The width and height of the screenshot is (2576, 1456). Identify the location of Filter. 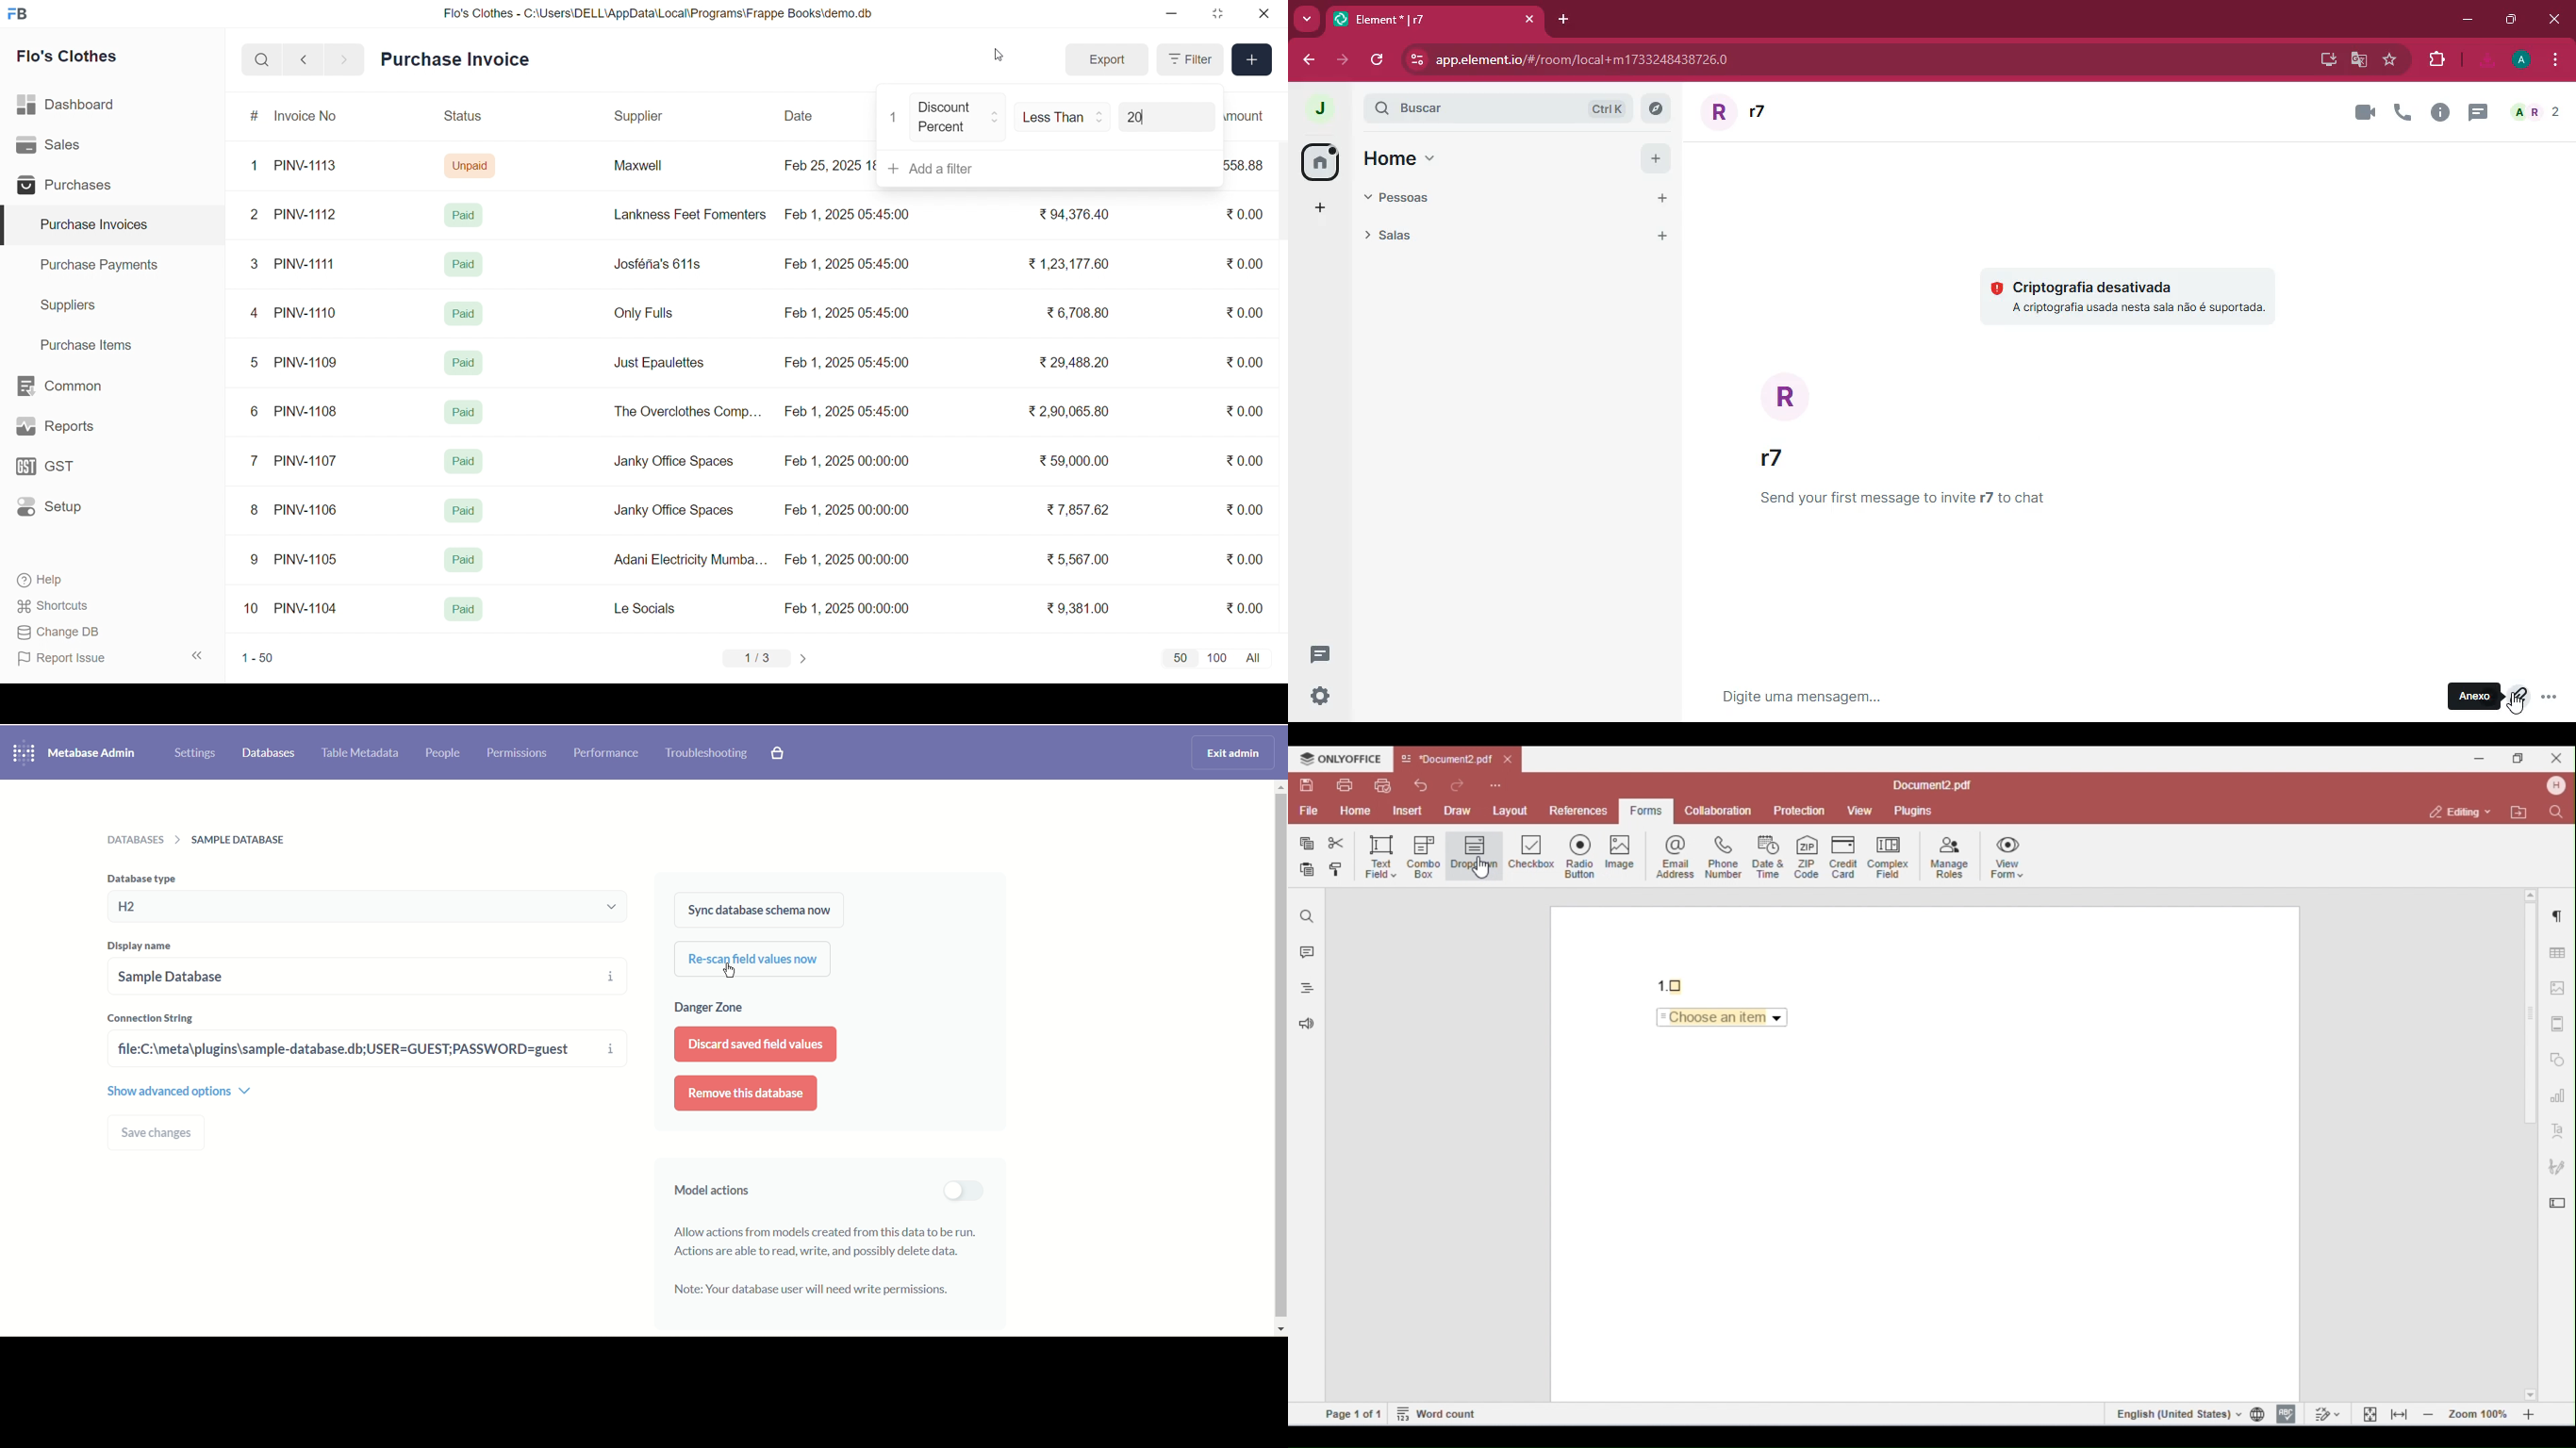
(1189, 60).